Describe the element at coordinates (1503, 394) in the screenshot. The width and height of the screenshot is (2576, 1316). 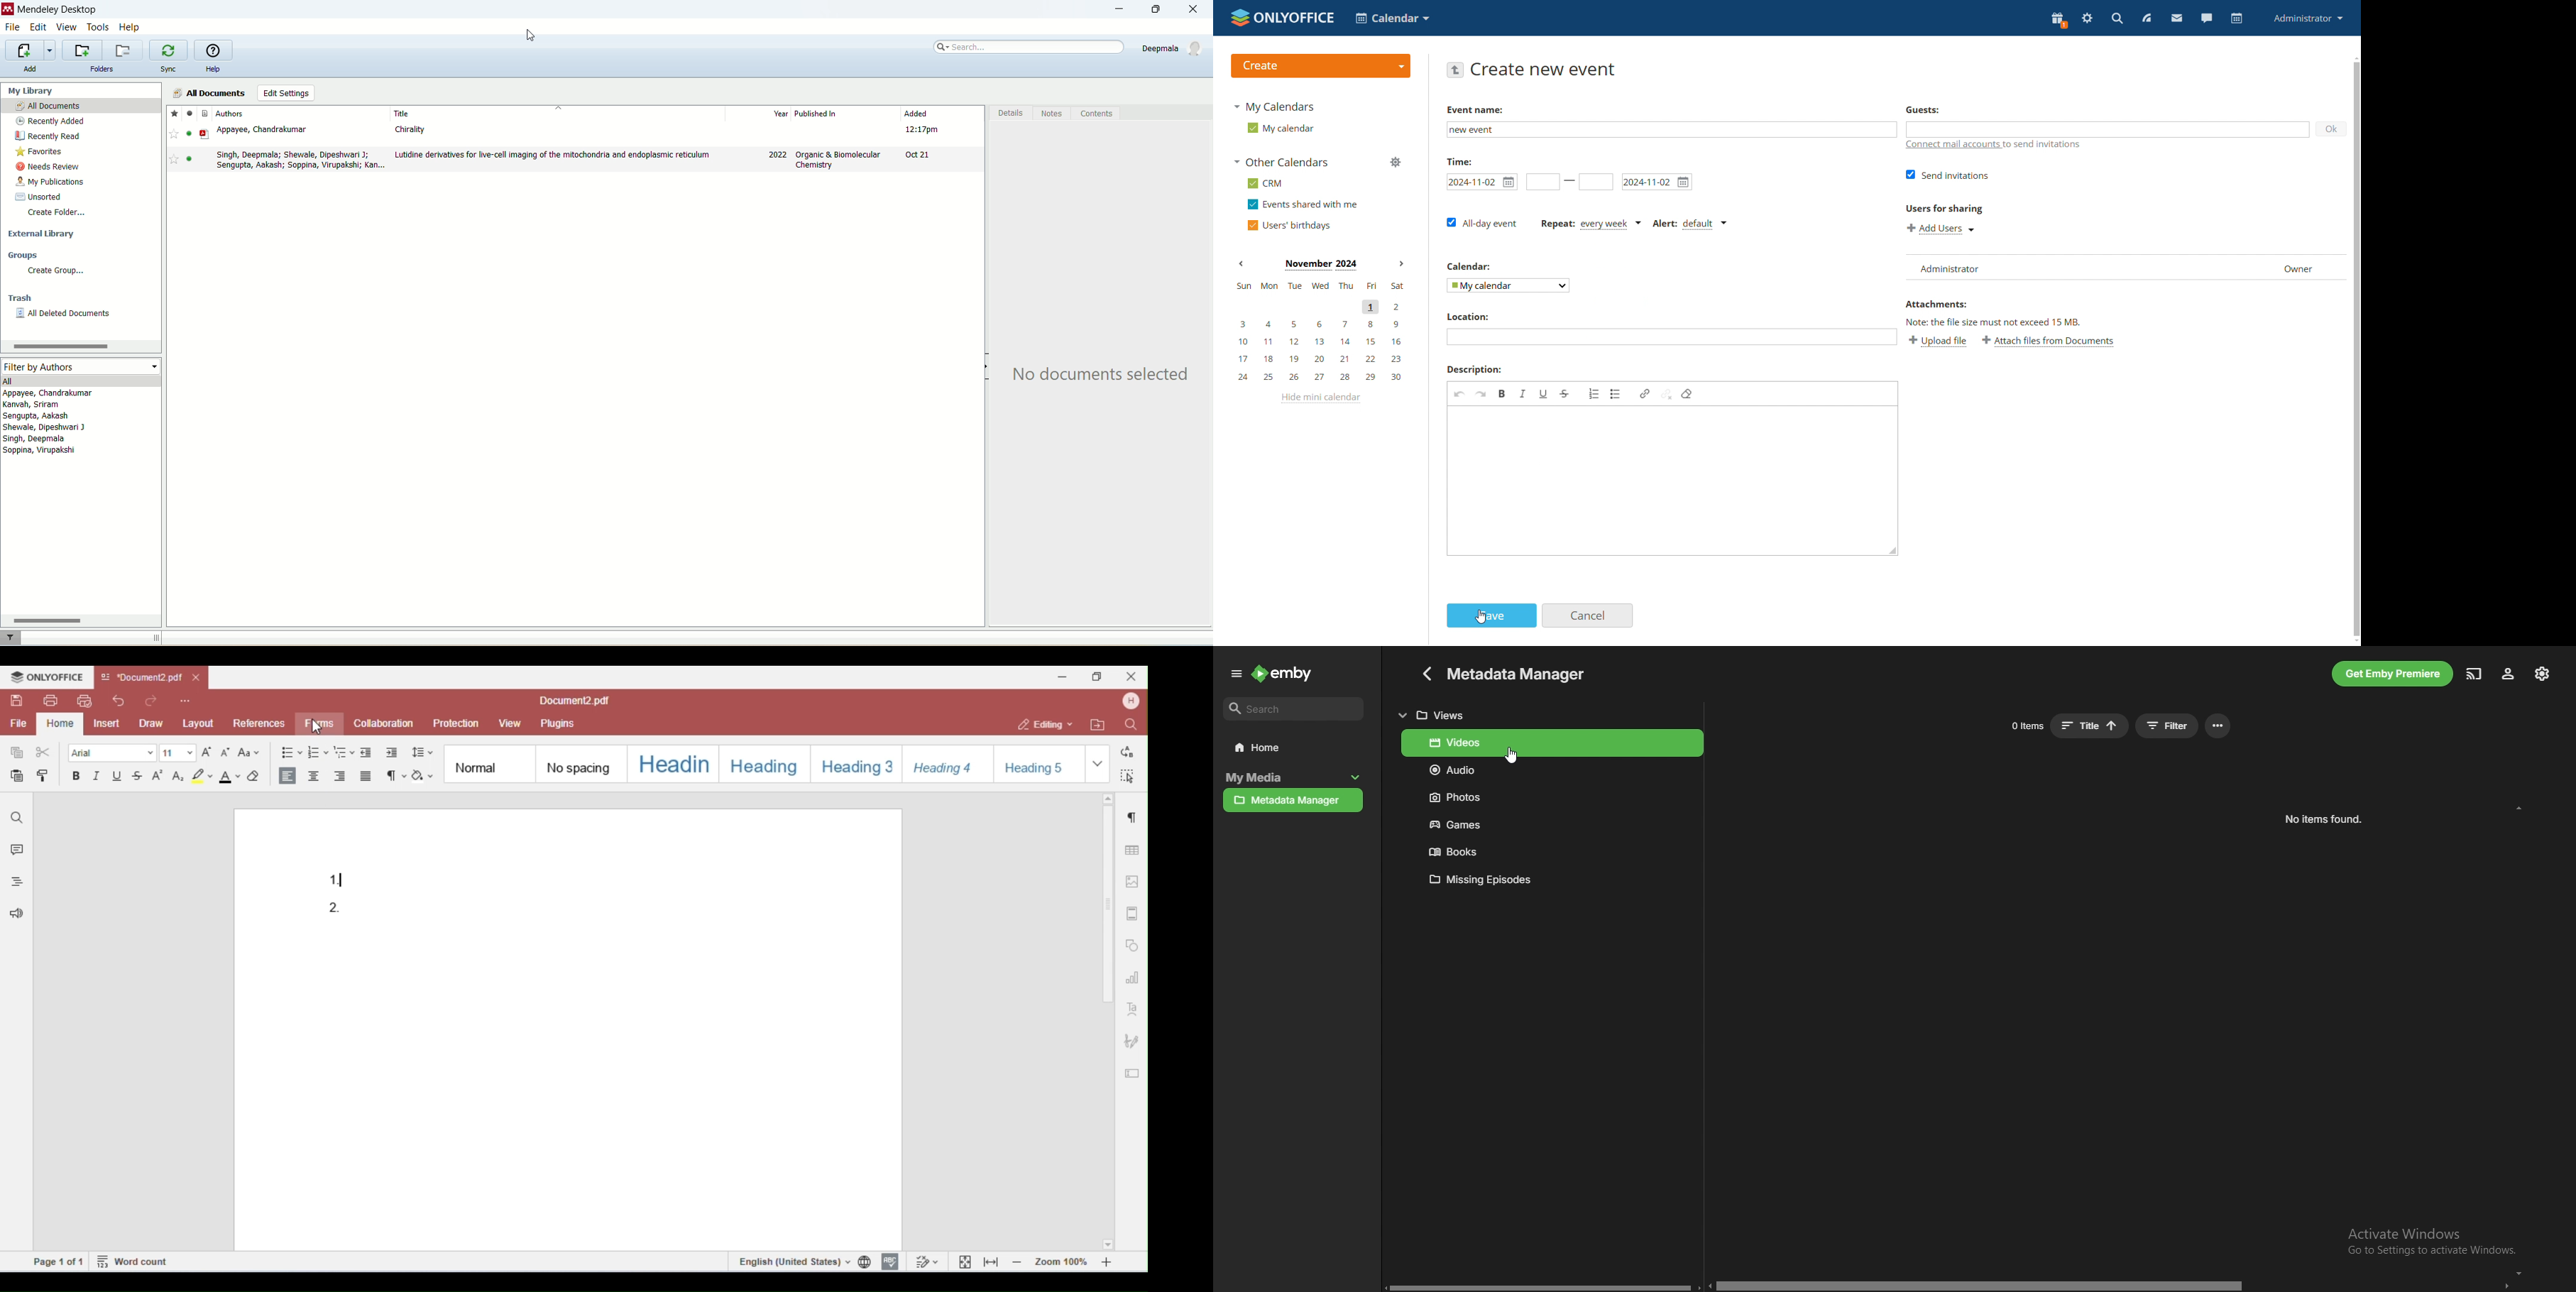
I see `bold` at that location.